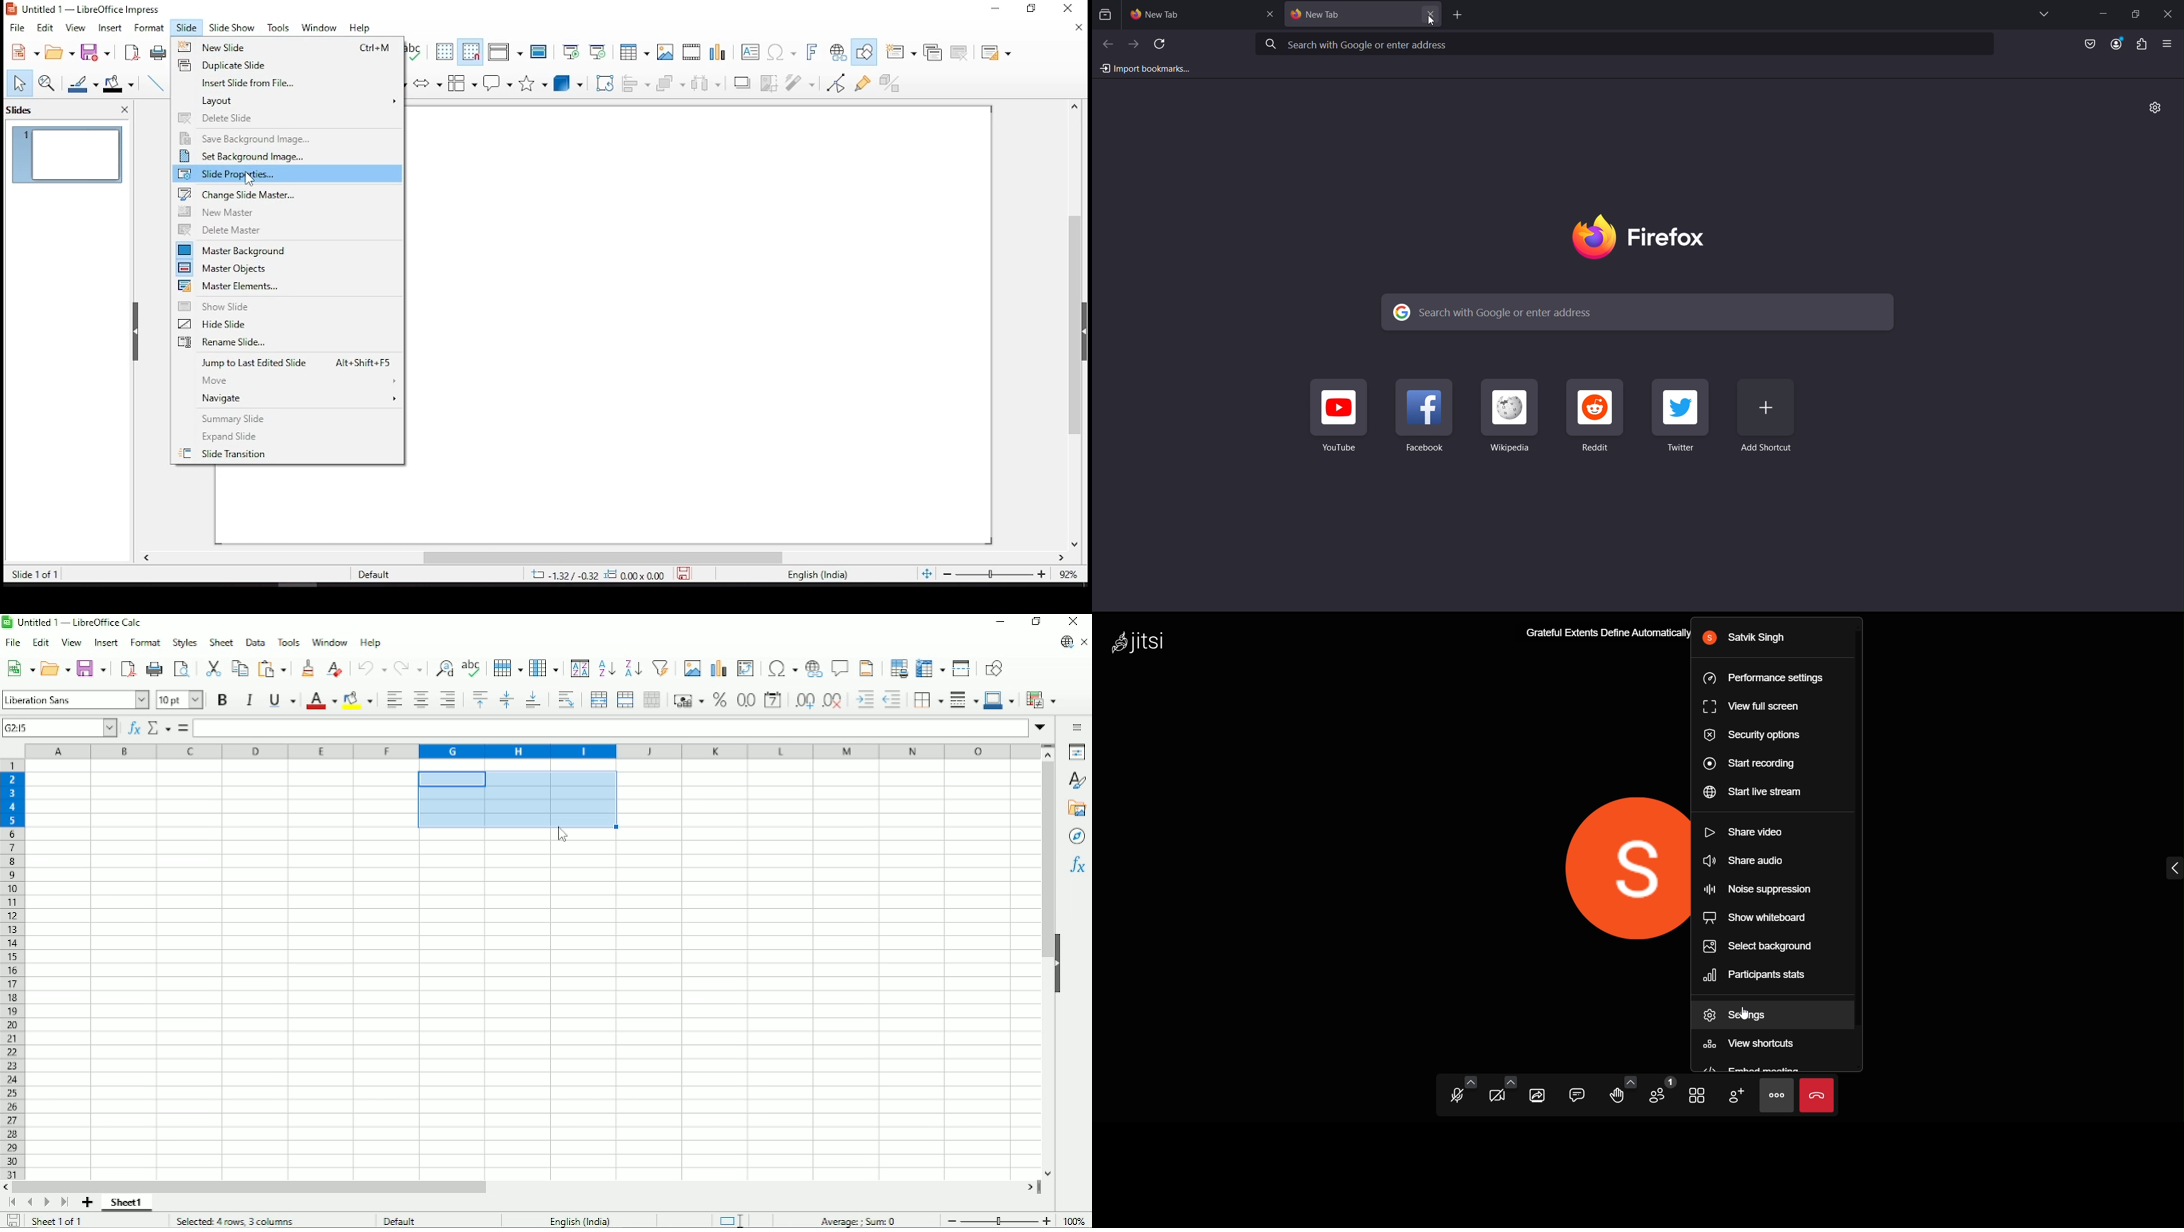 Image resolution: width=2184 pixels, height=1232 pixels. Describe the element at coordinates (239, 668) in the screenshot. I see `Copy` at that location.